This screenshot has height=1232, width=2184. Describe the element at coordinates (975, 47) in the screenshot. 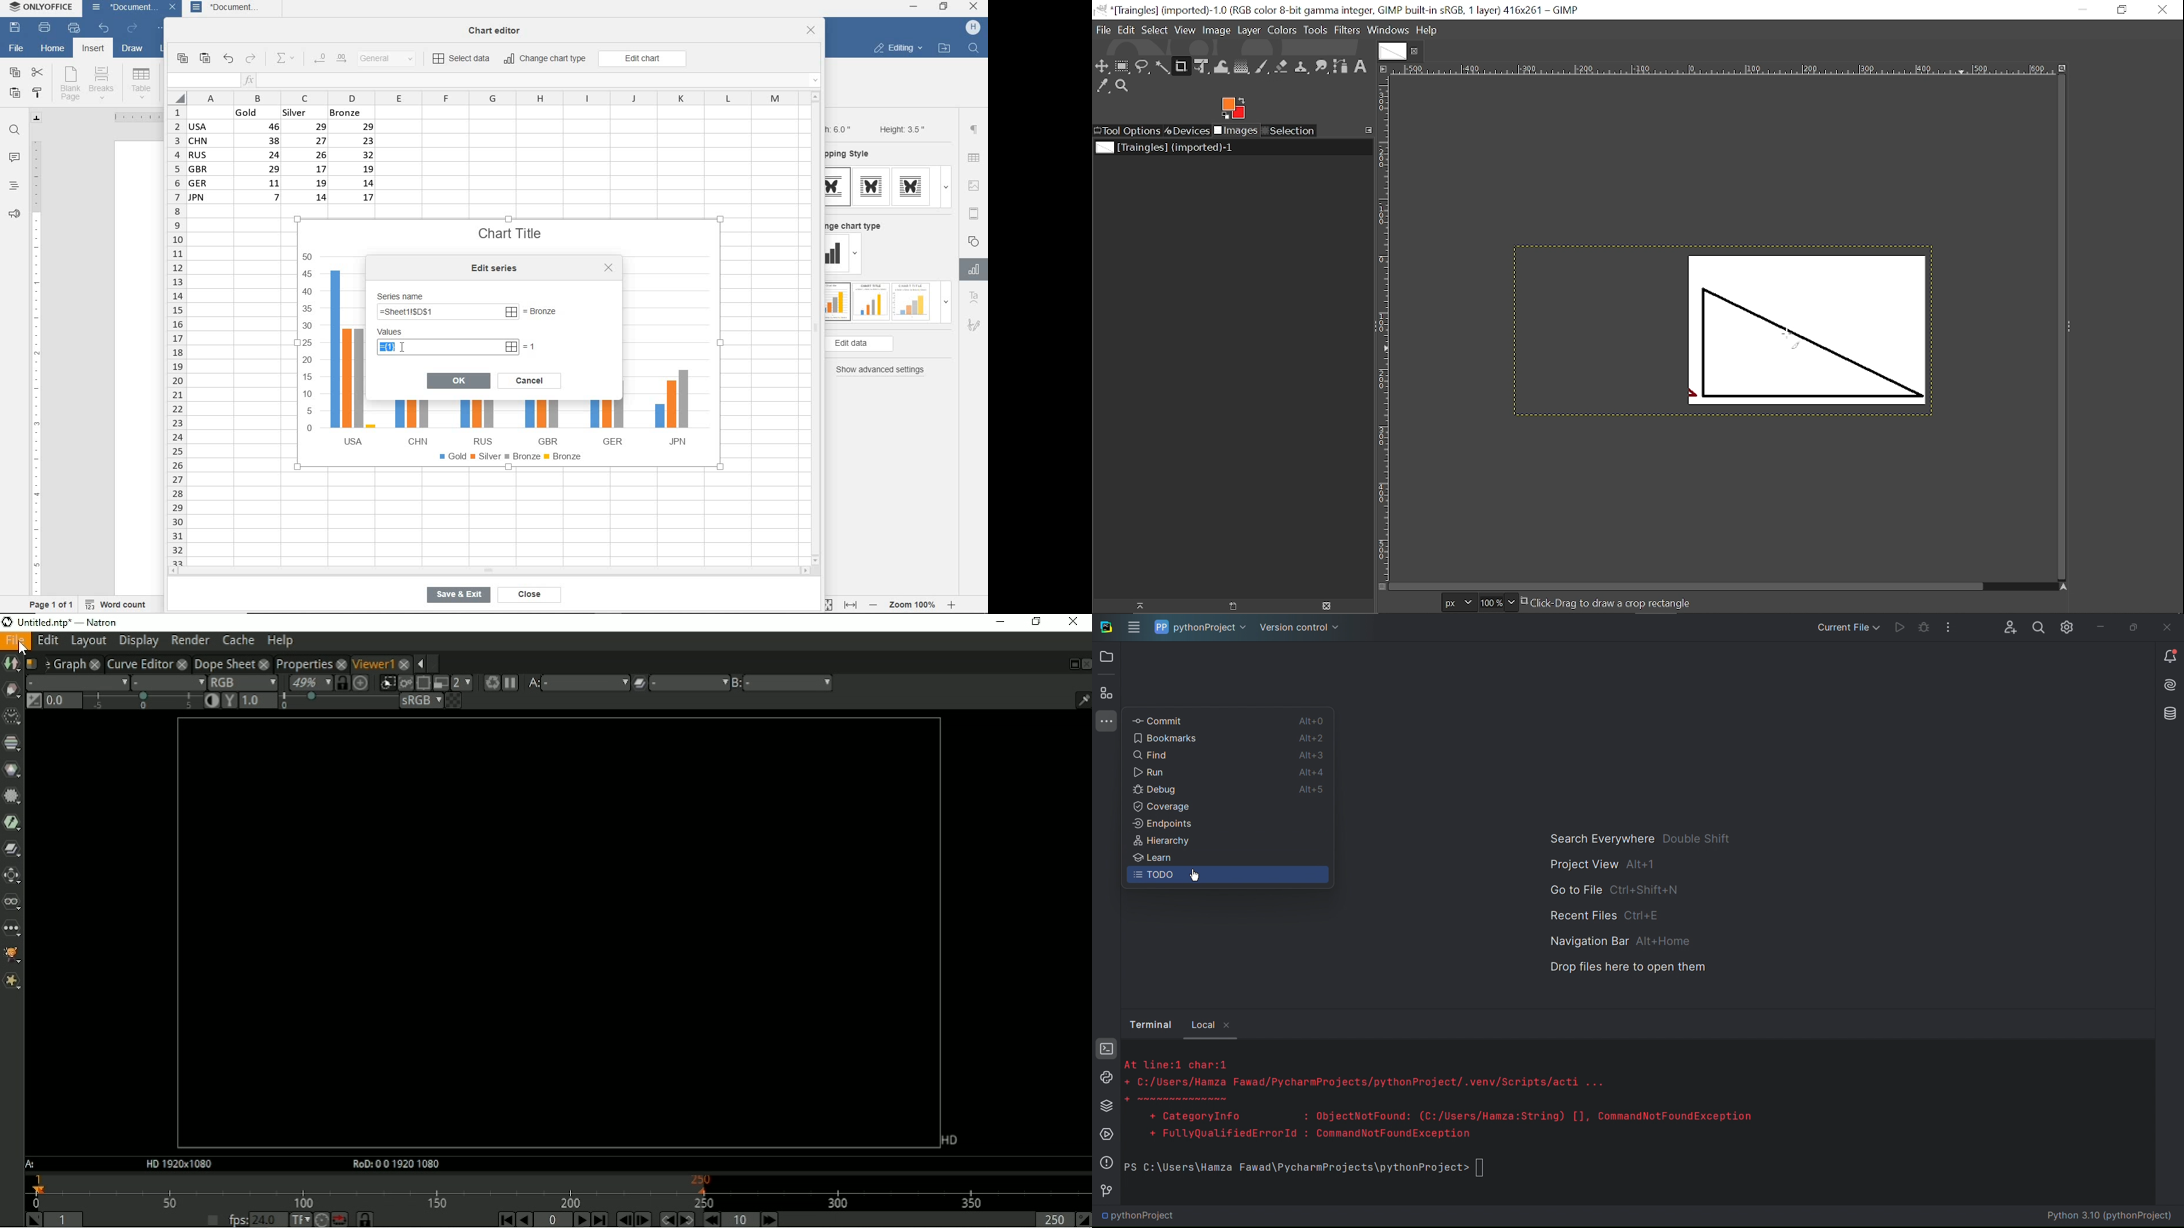

I see `search` at that location.